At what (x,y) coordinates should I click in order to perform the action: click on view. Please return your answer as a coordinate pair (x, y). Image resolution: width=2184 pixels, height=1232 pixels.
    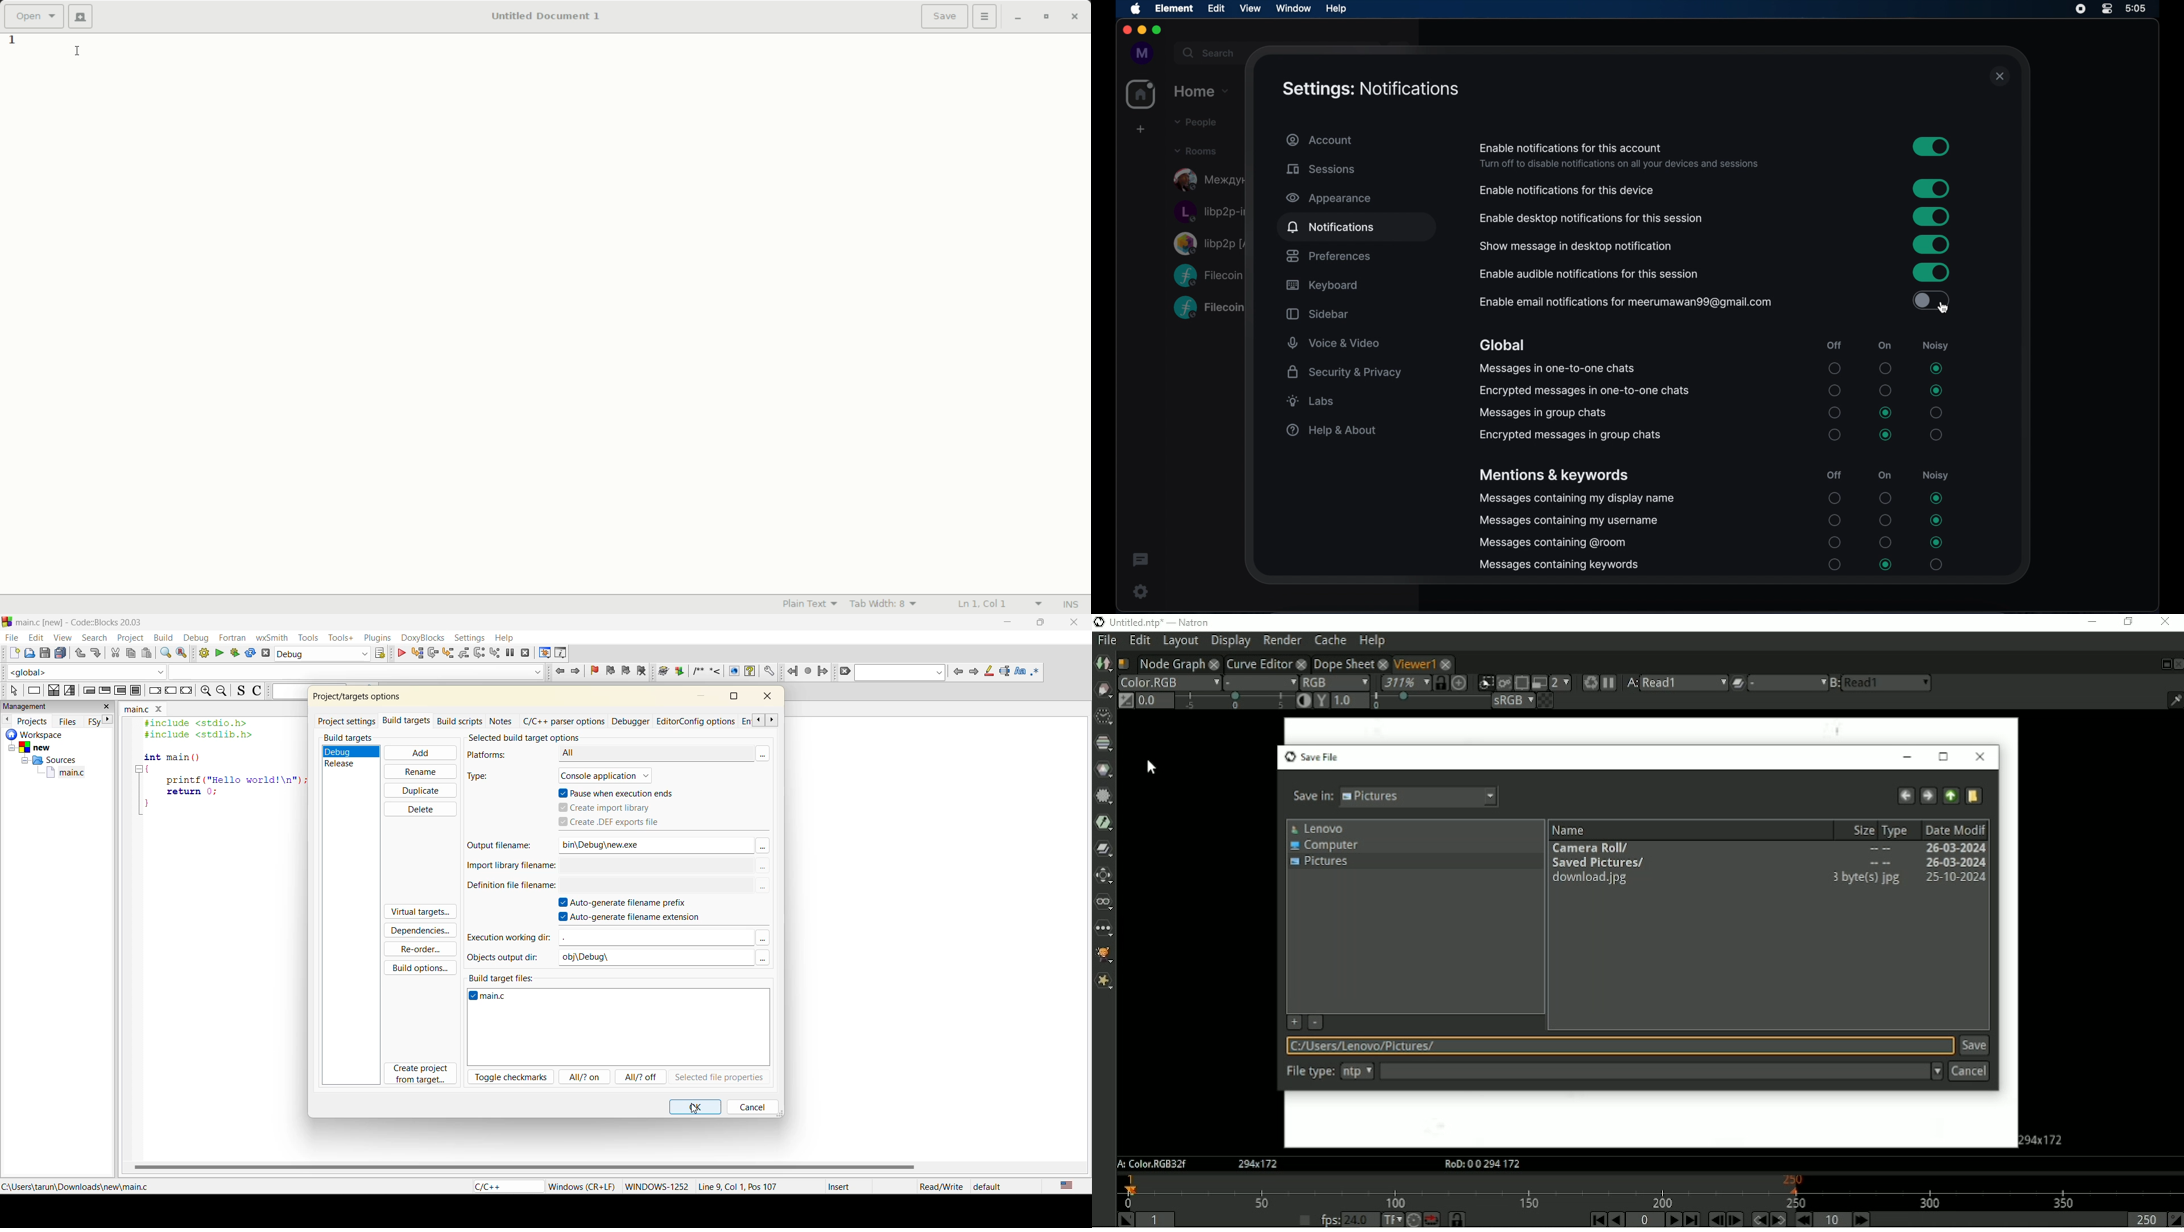
    Looking at the image, I should click on (1250, 8).